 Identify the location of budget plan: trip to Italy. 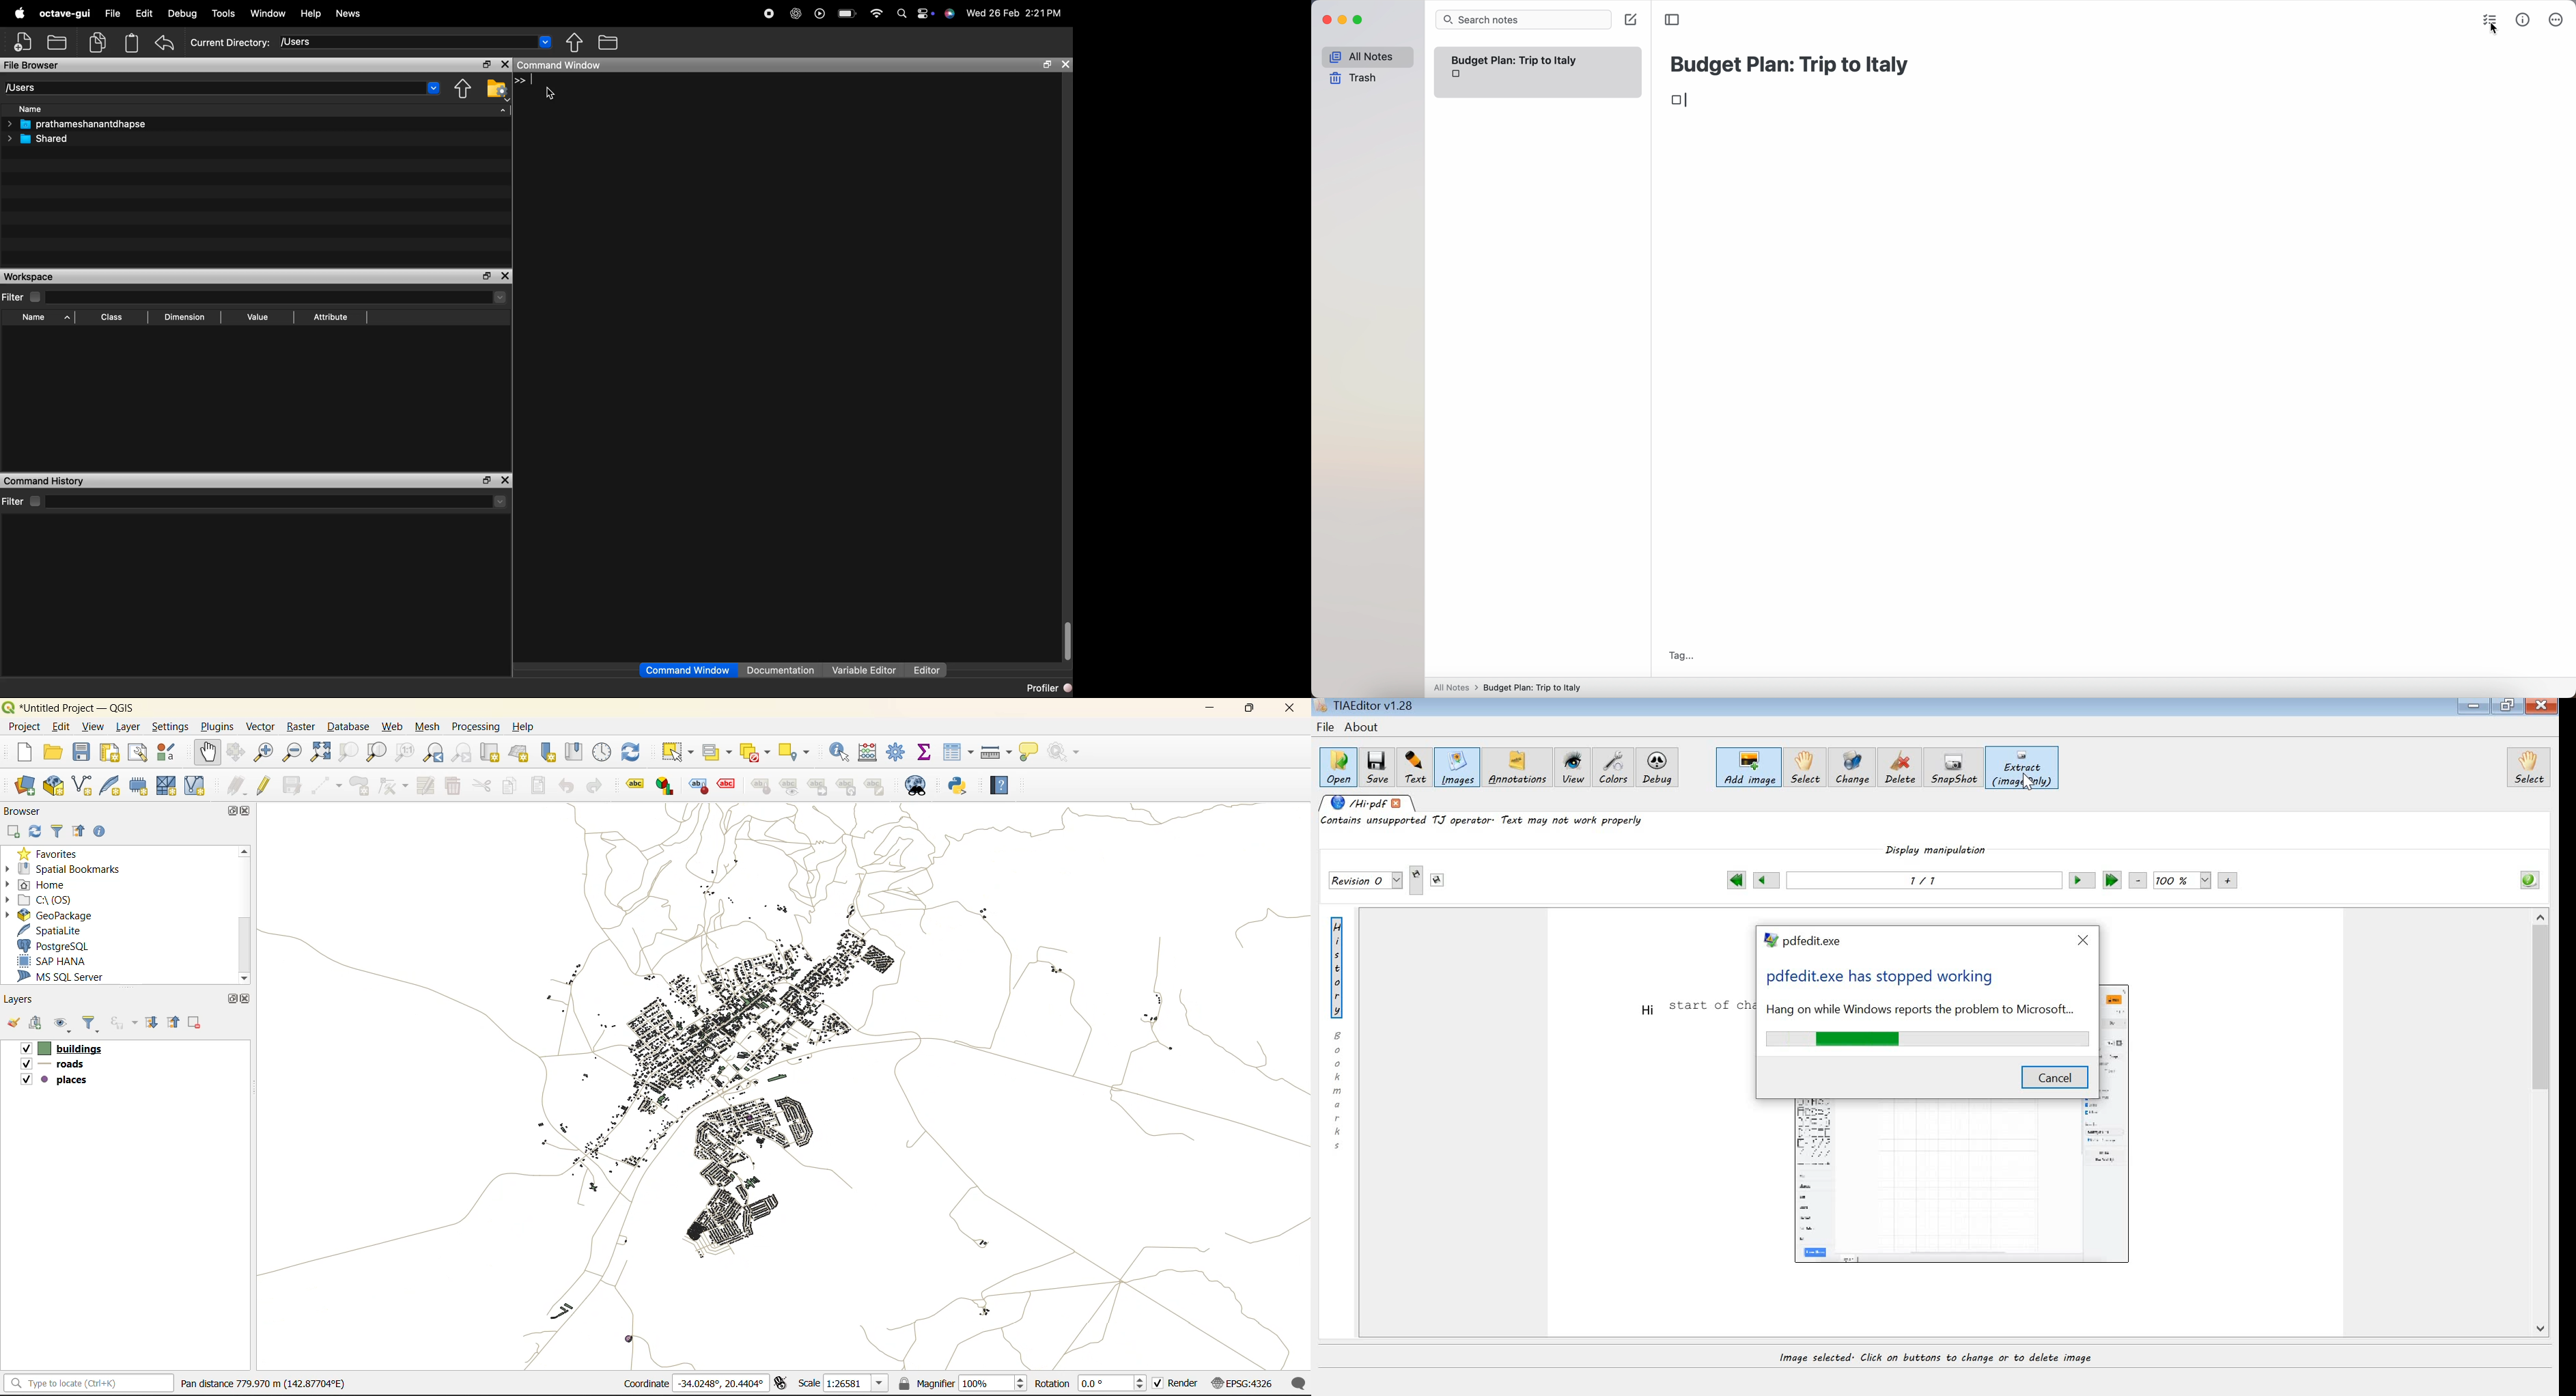
(1792, 63).